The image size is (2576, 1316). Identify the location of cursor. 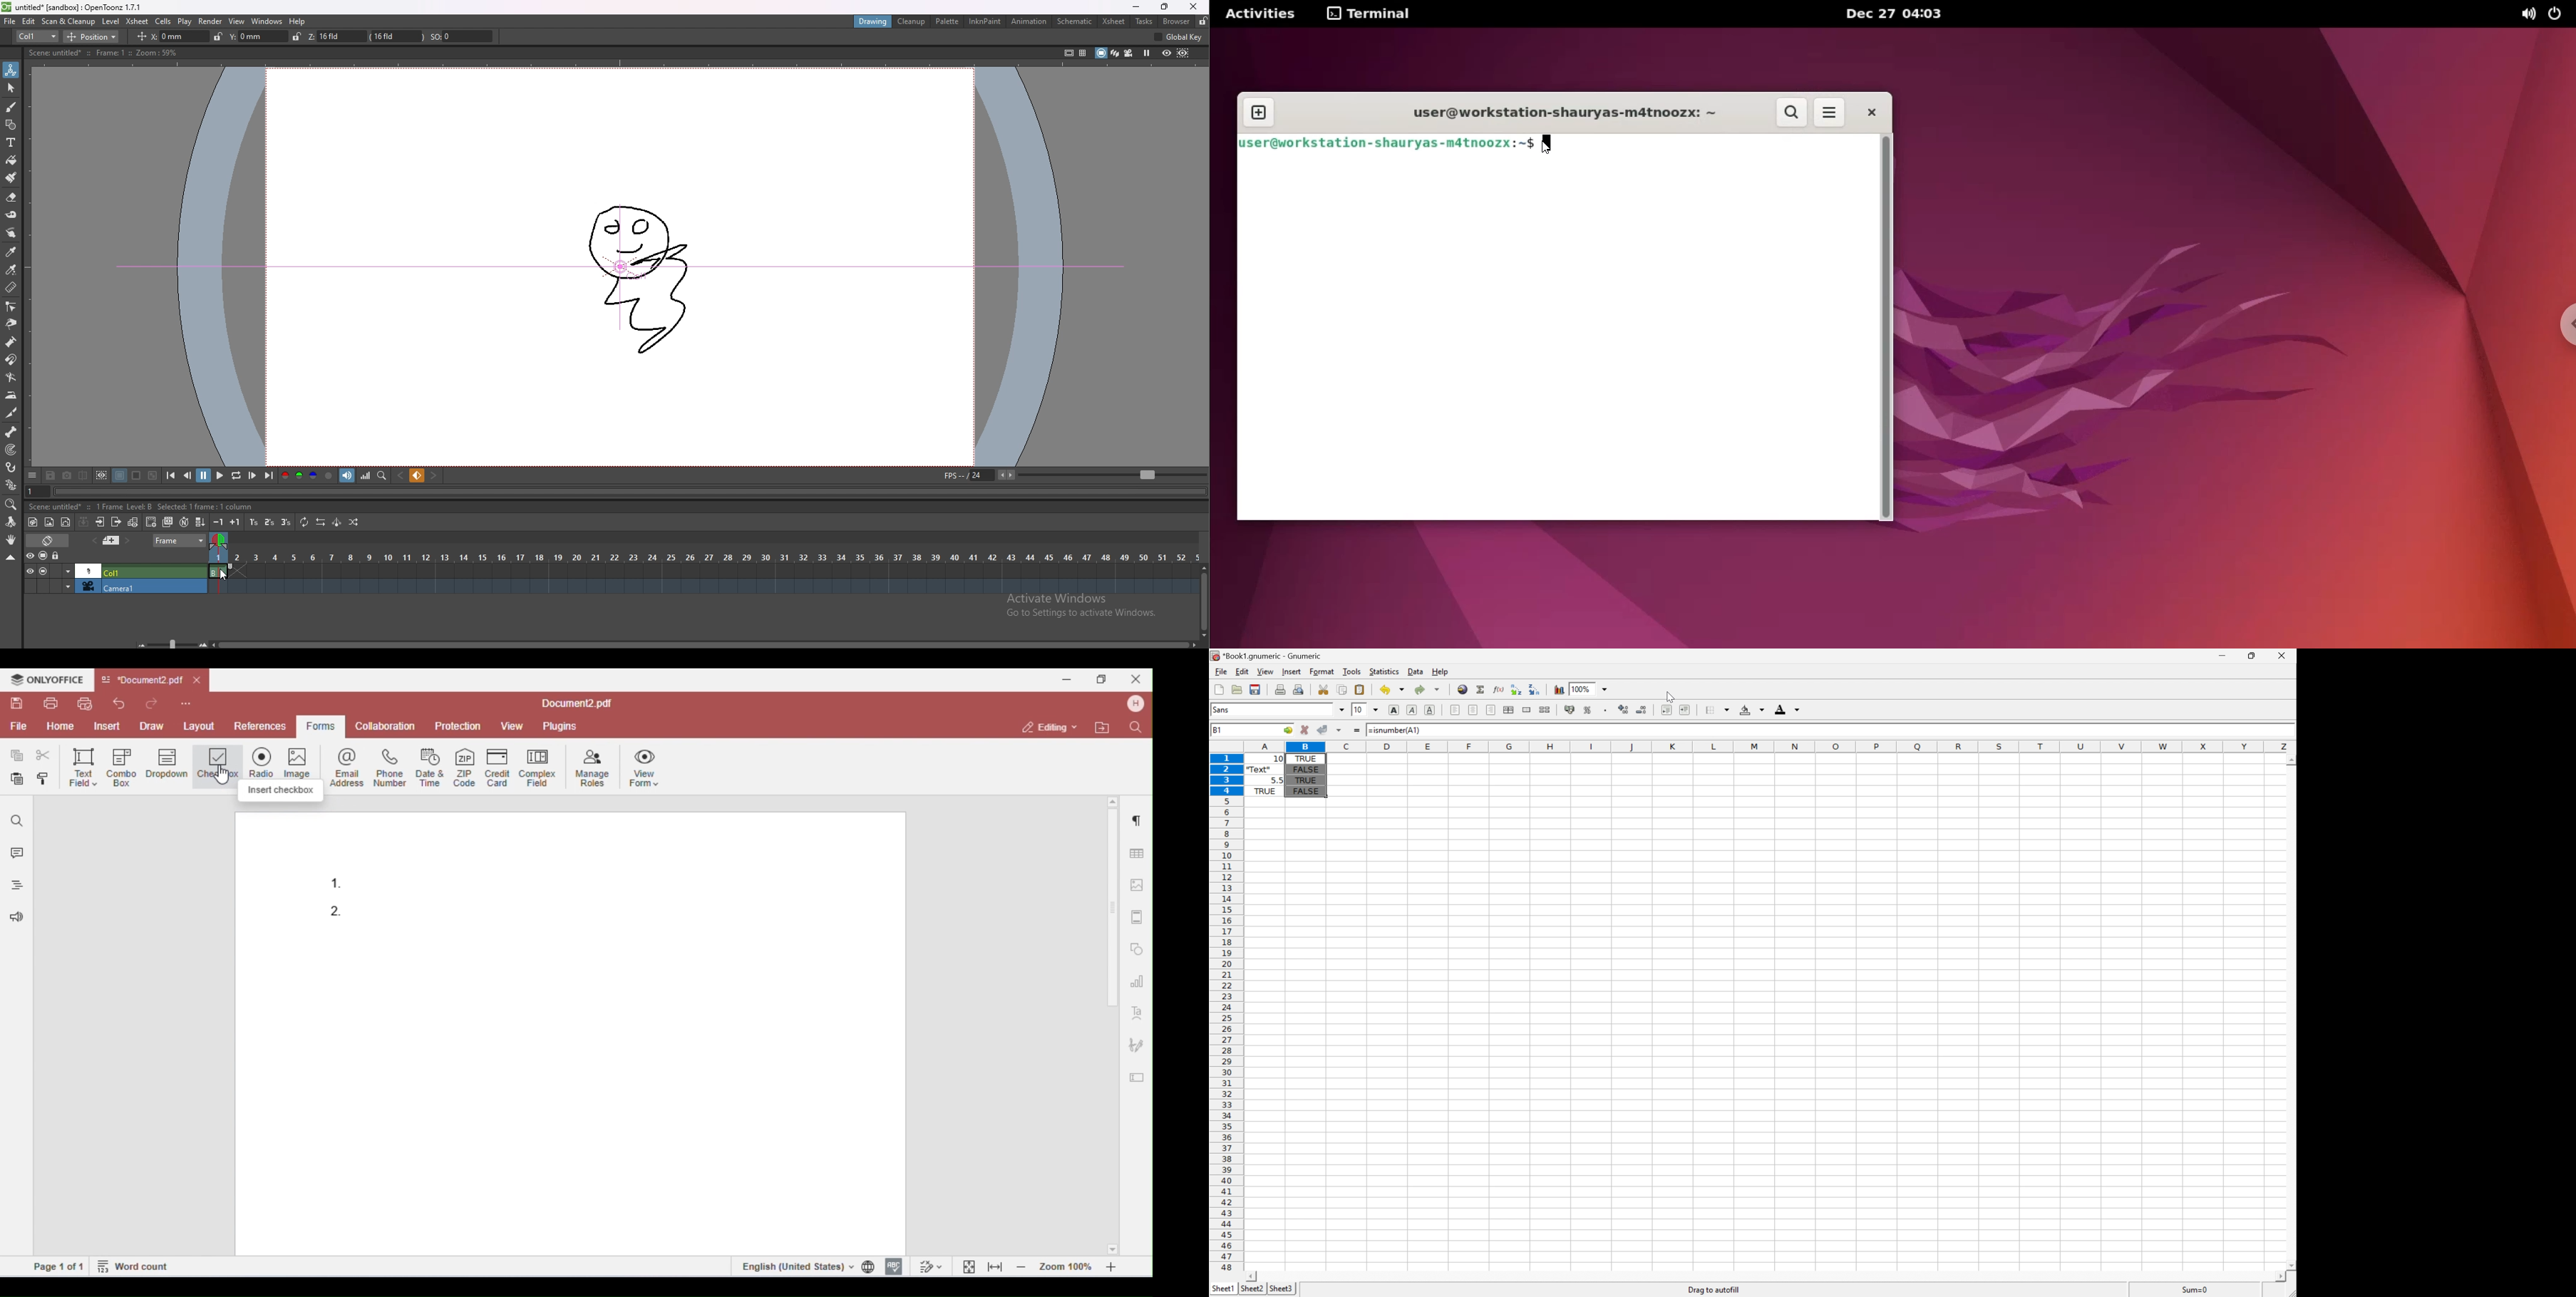
(224, 574).